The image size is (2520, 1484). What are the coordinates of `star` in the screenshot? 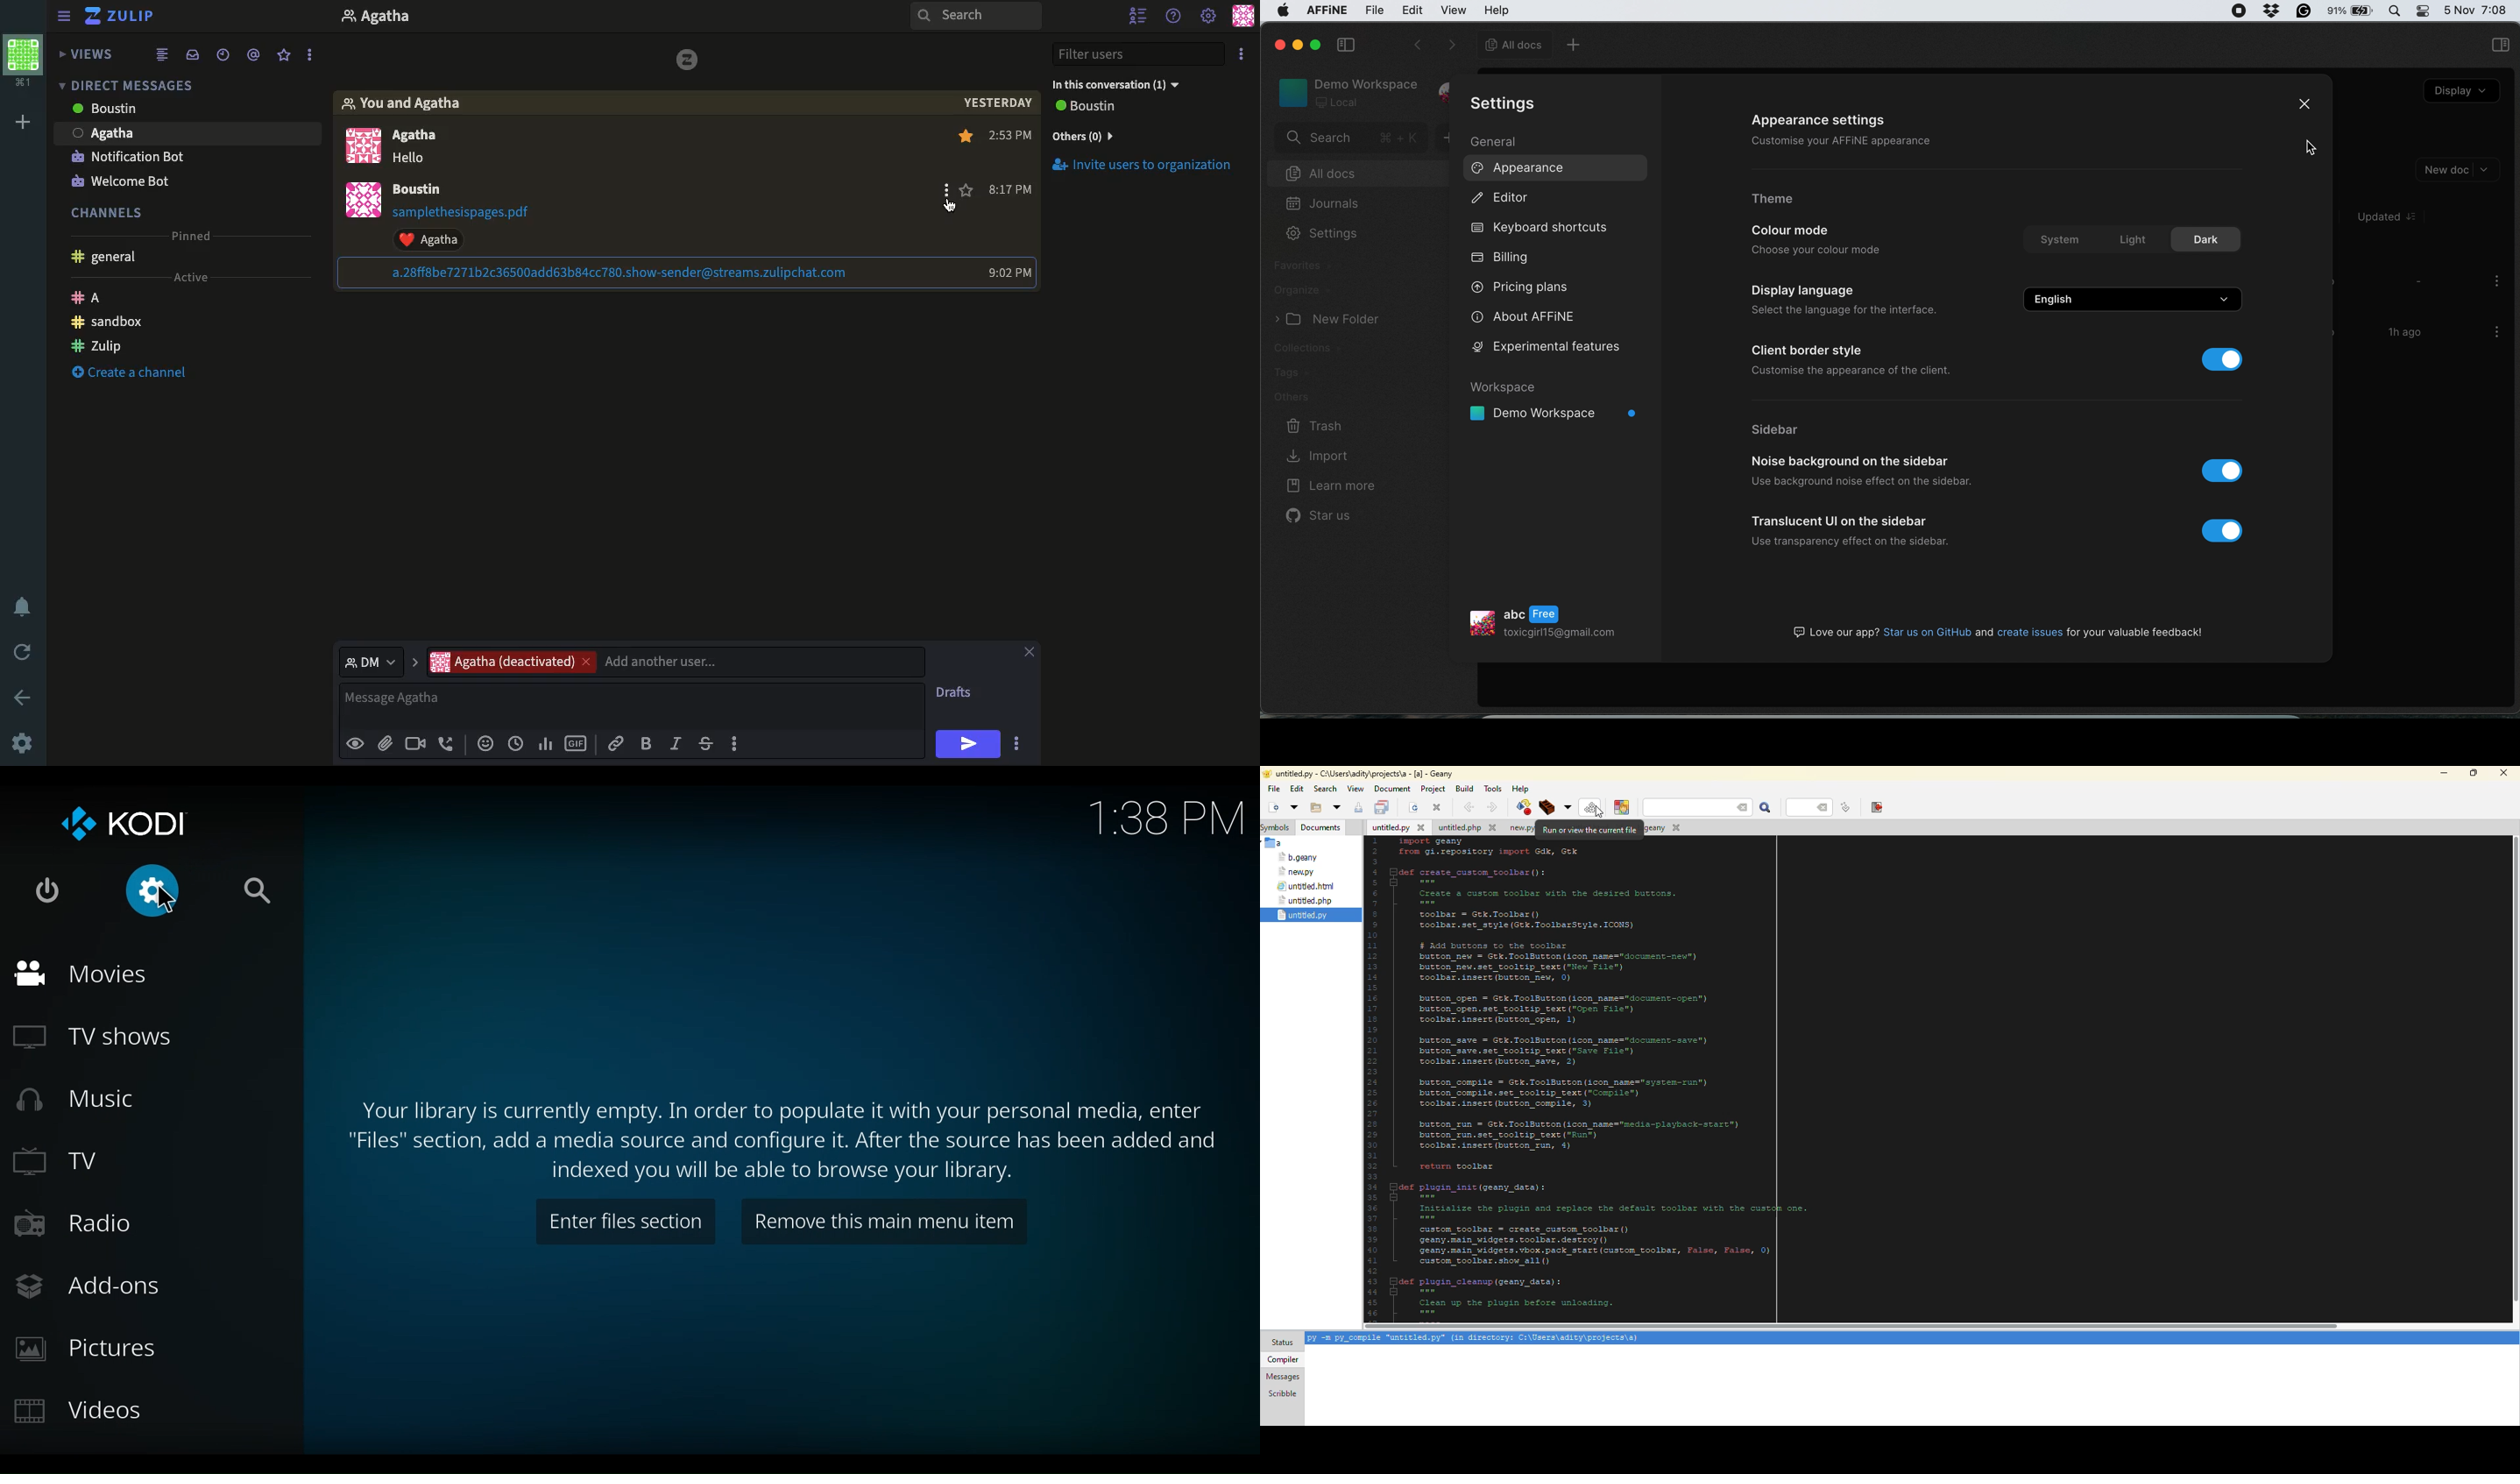 It's located at (966, 189).